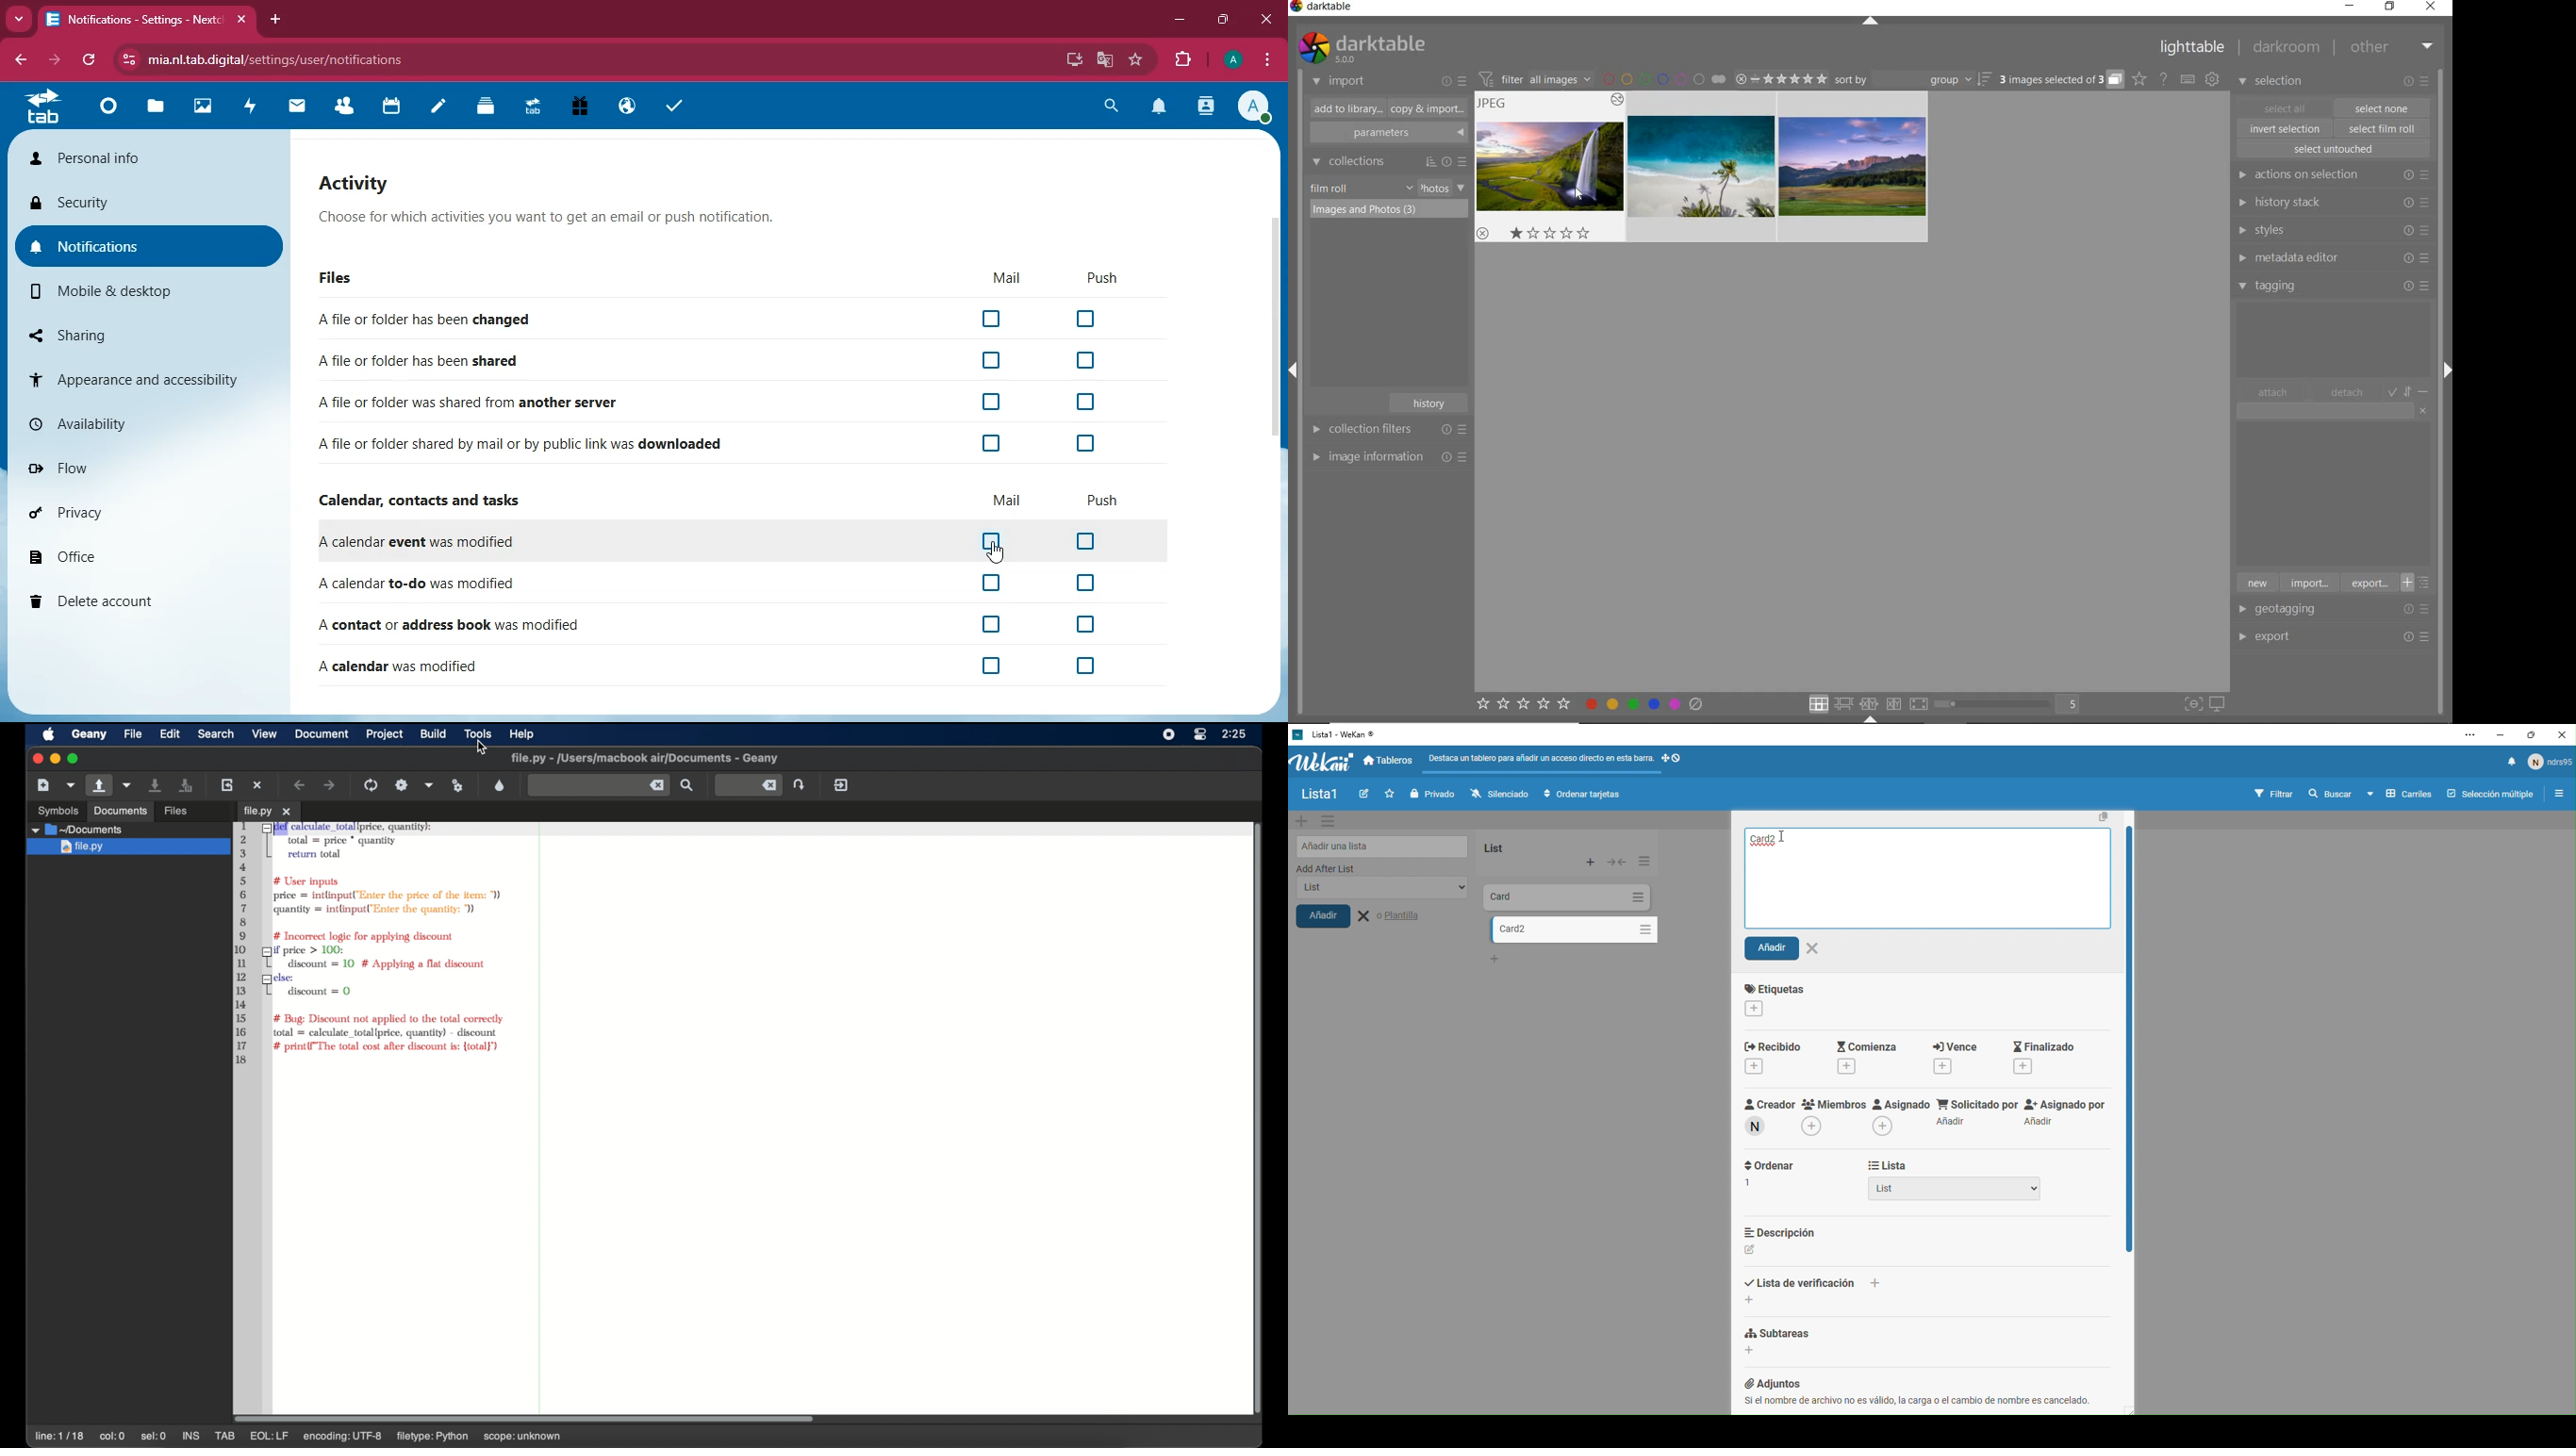 This screenshot has height=1456, width=2576. Describe the element at coordinates (1975, 1113) in the screenshot. I see `Solicitado Pon` at that location.